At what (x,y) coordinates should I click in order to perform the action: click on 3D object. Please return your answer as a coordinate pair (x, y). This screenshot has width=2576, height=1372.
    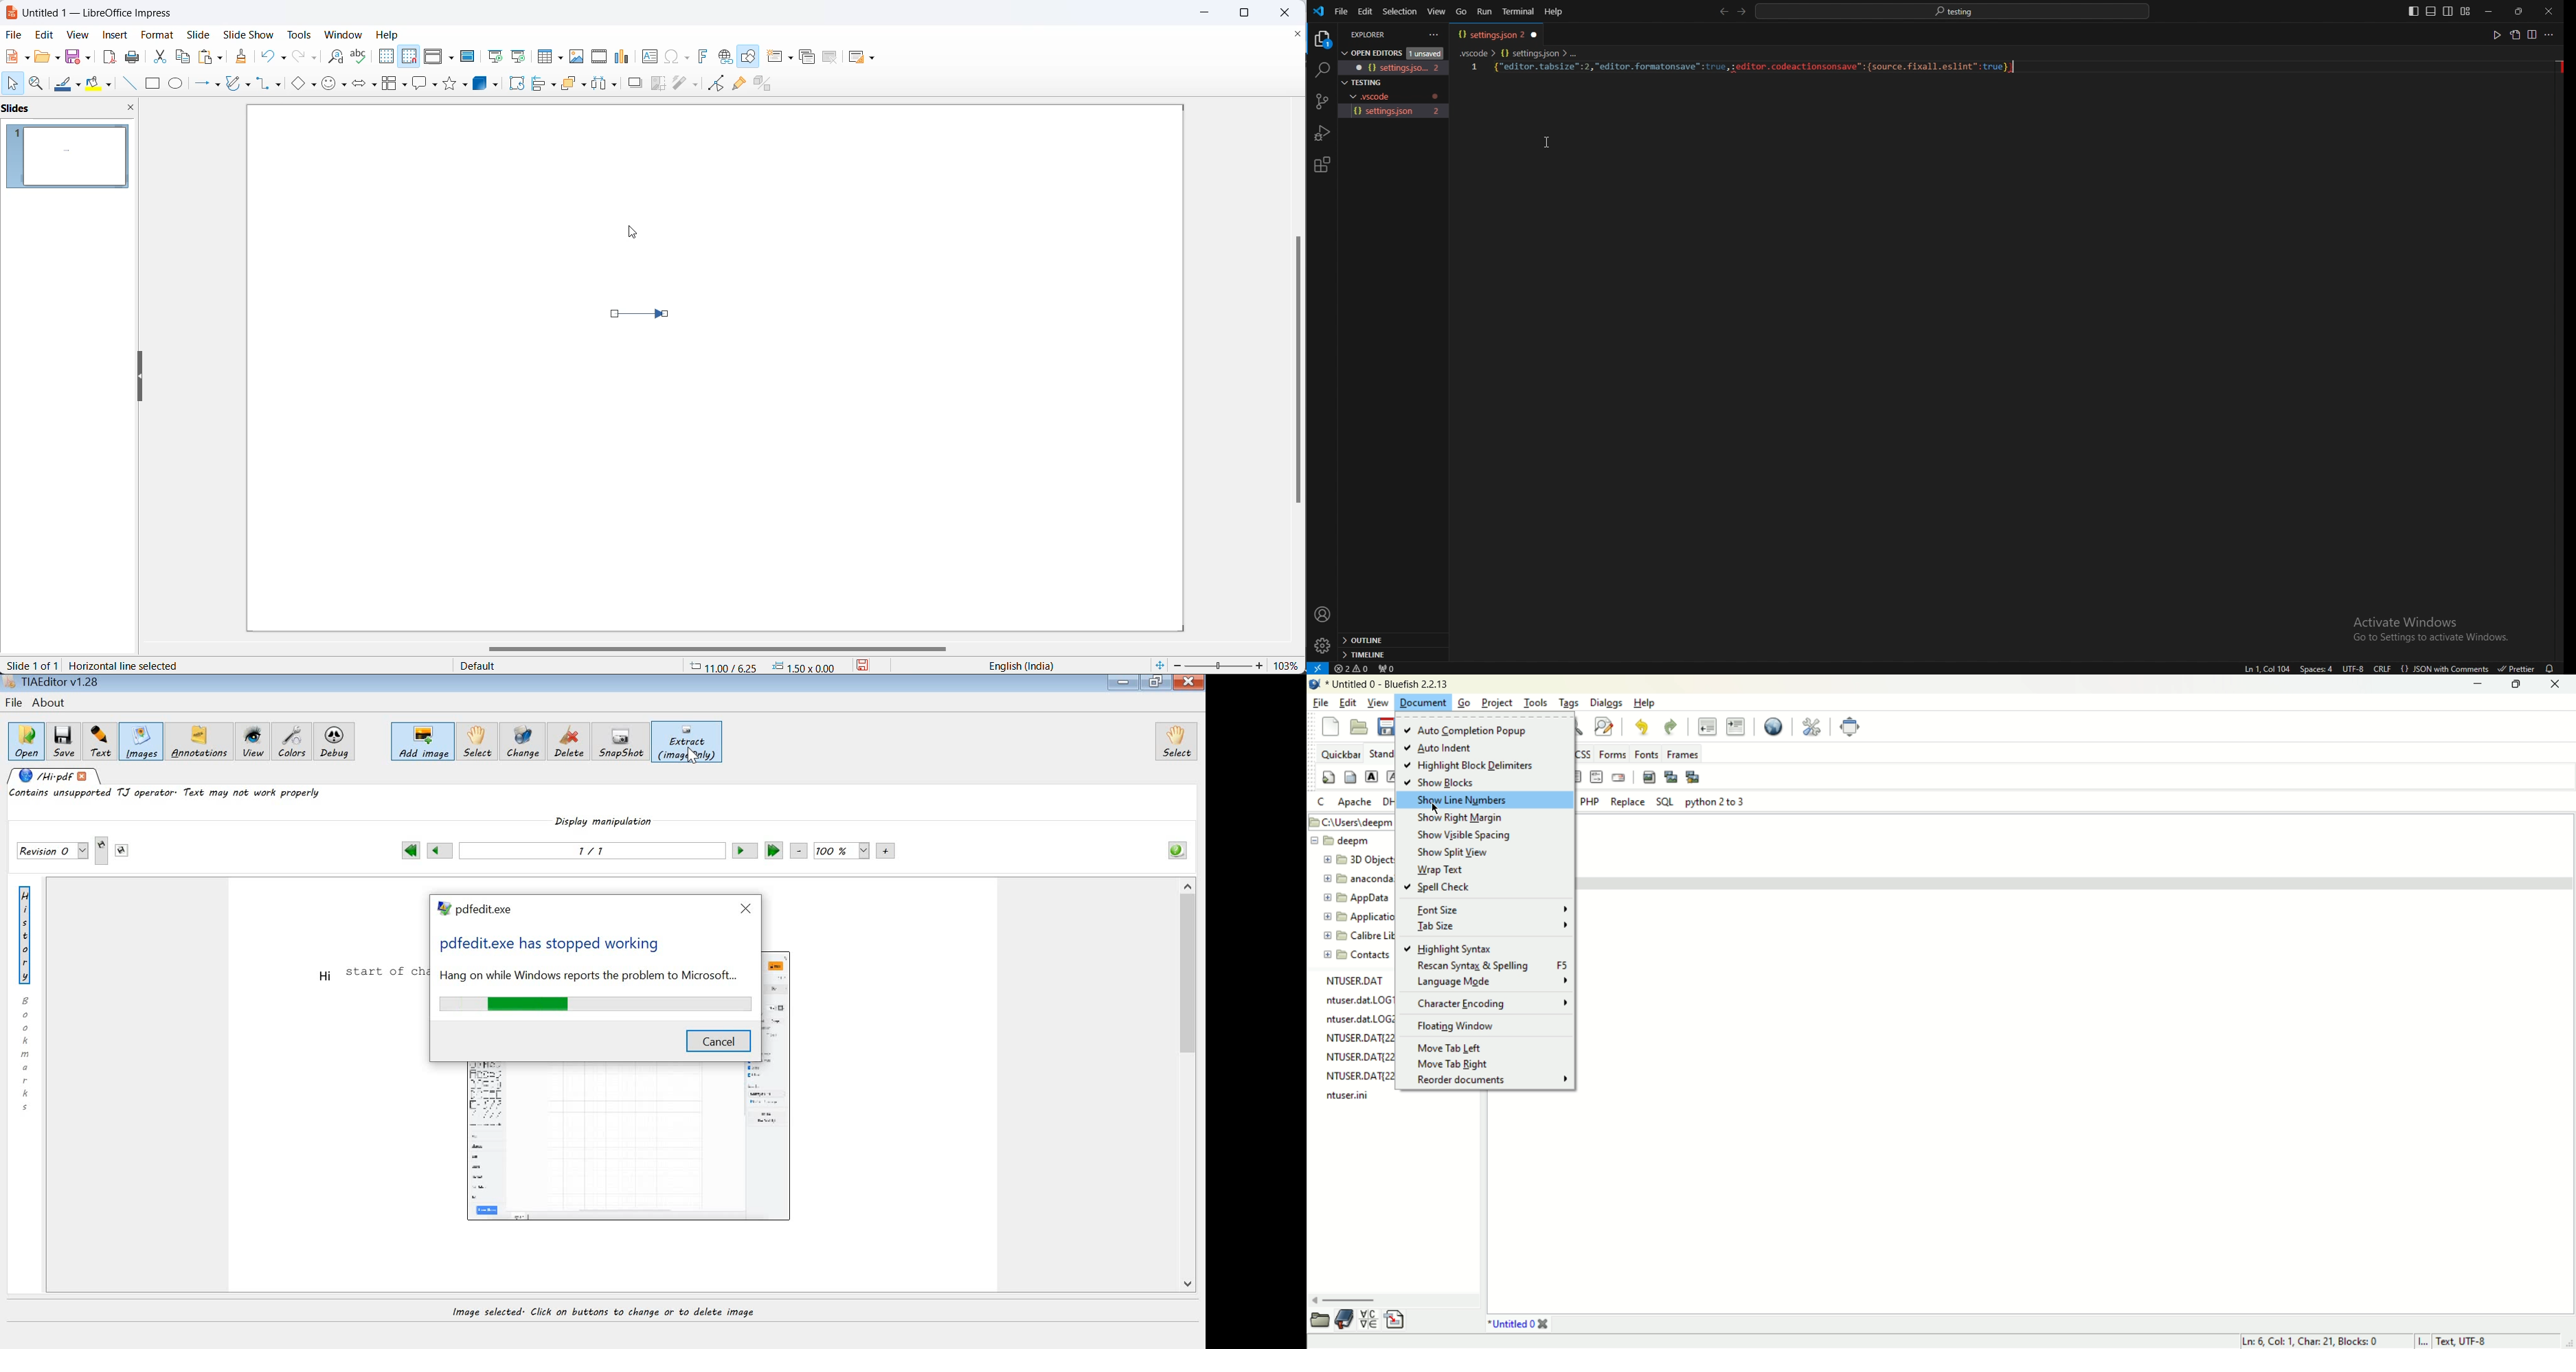
    Looking at the image, I should click on (1357, 860).